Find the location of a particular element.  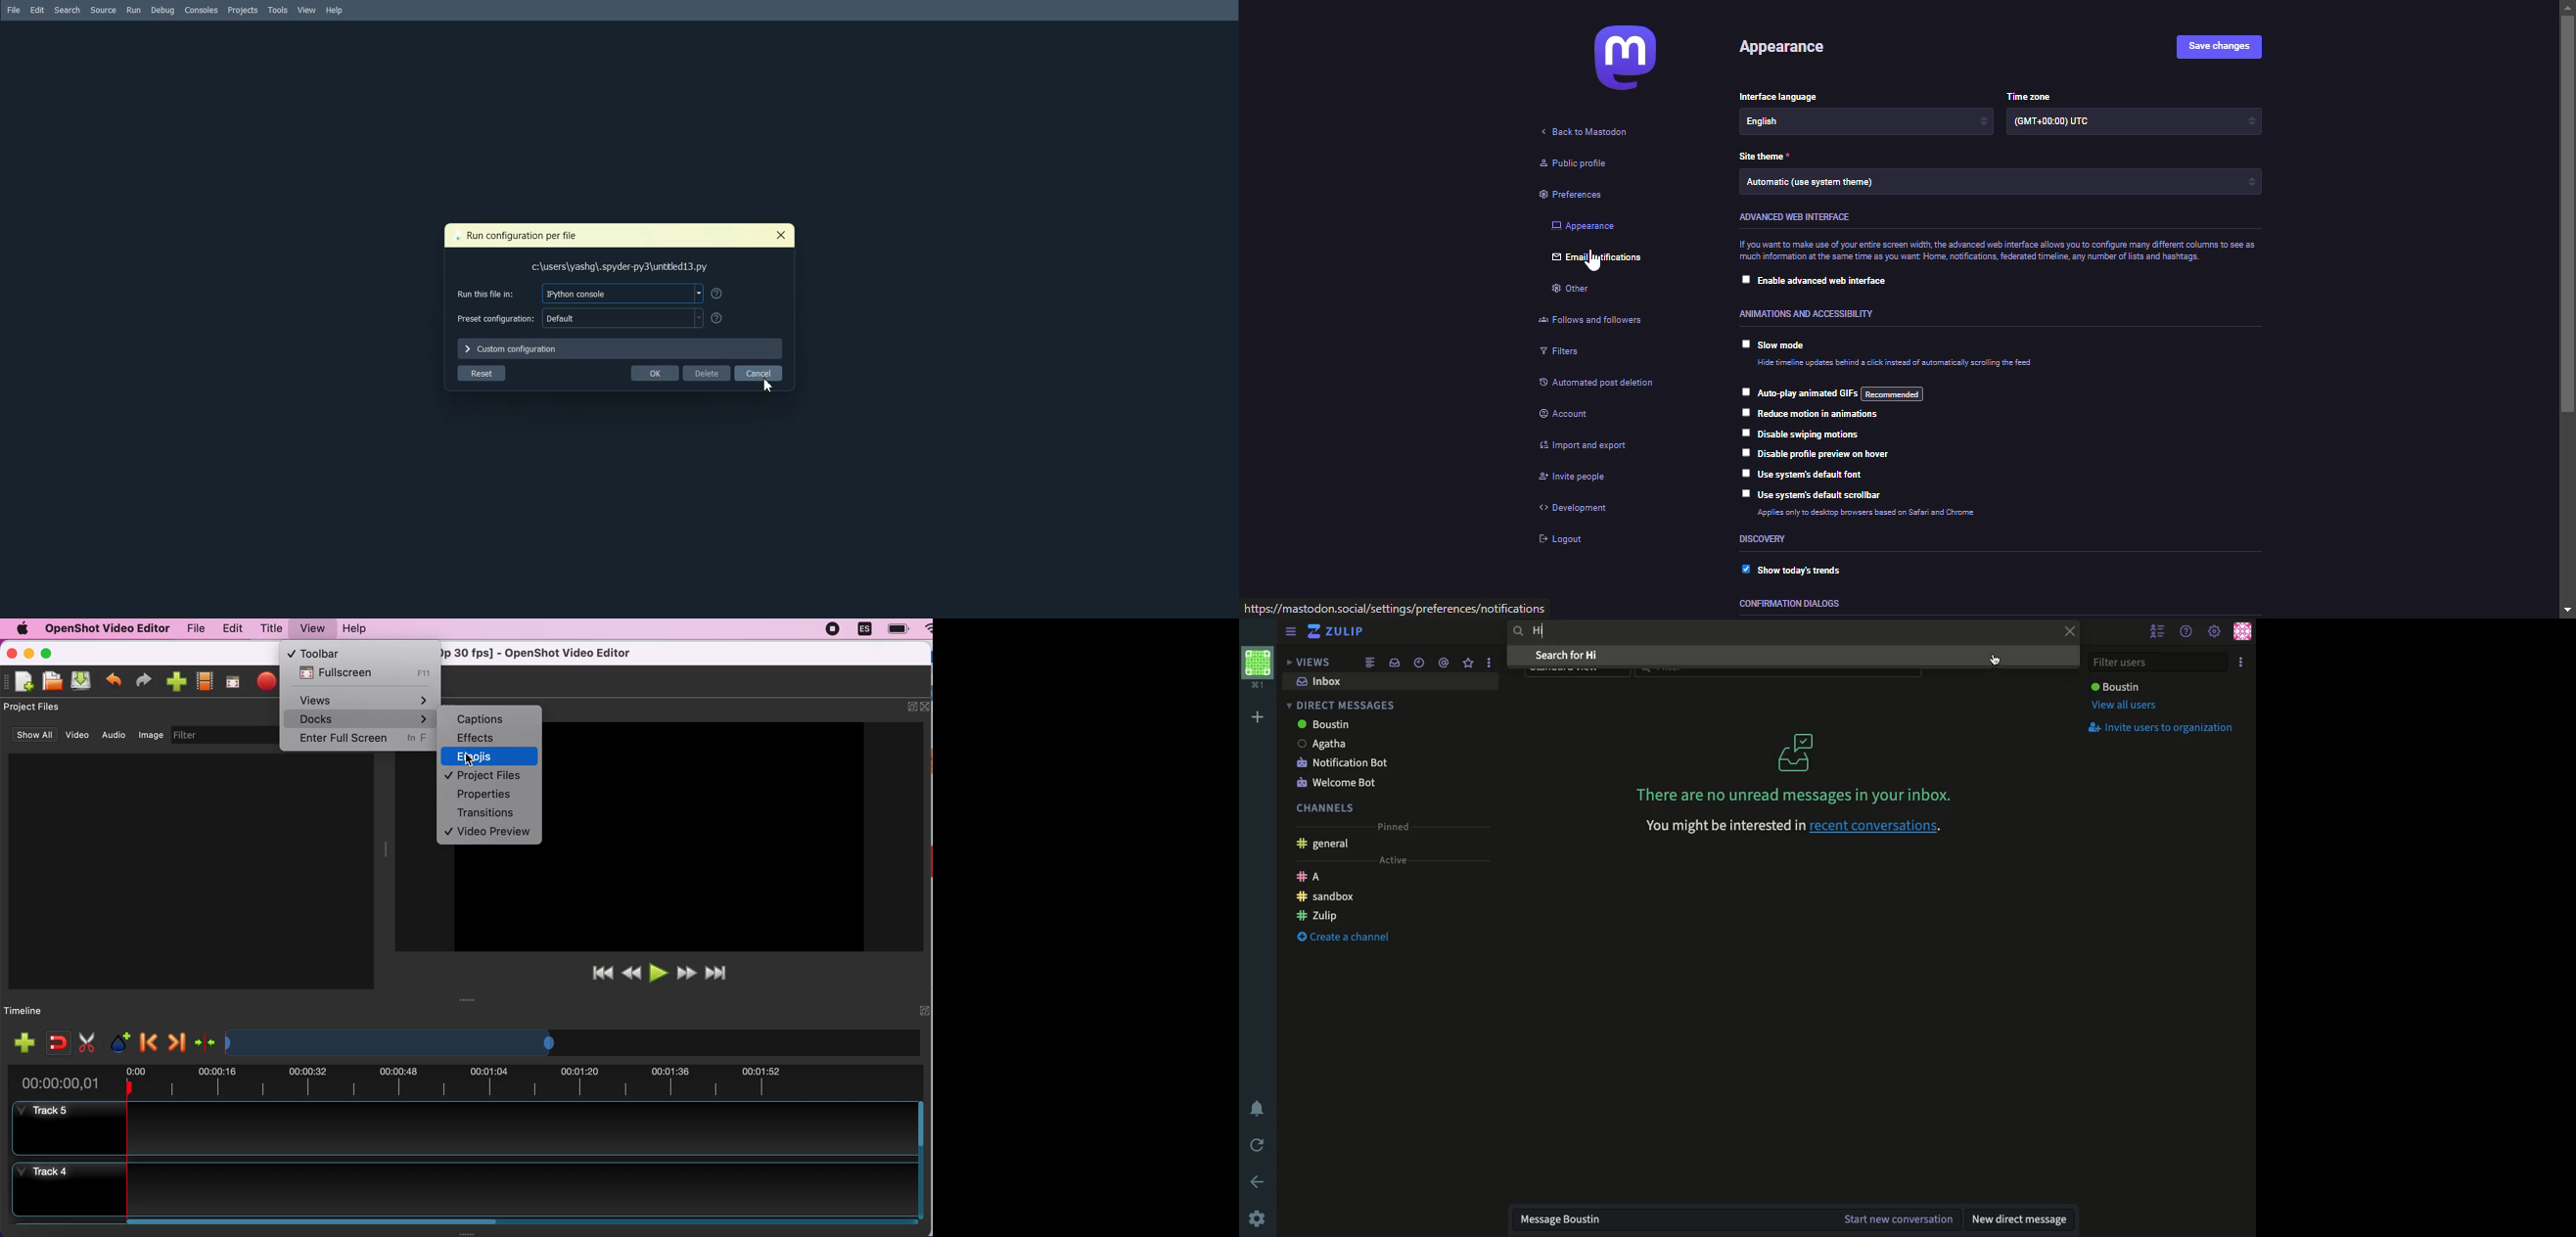

Notification is located at coordinates (1260, 1108).